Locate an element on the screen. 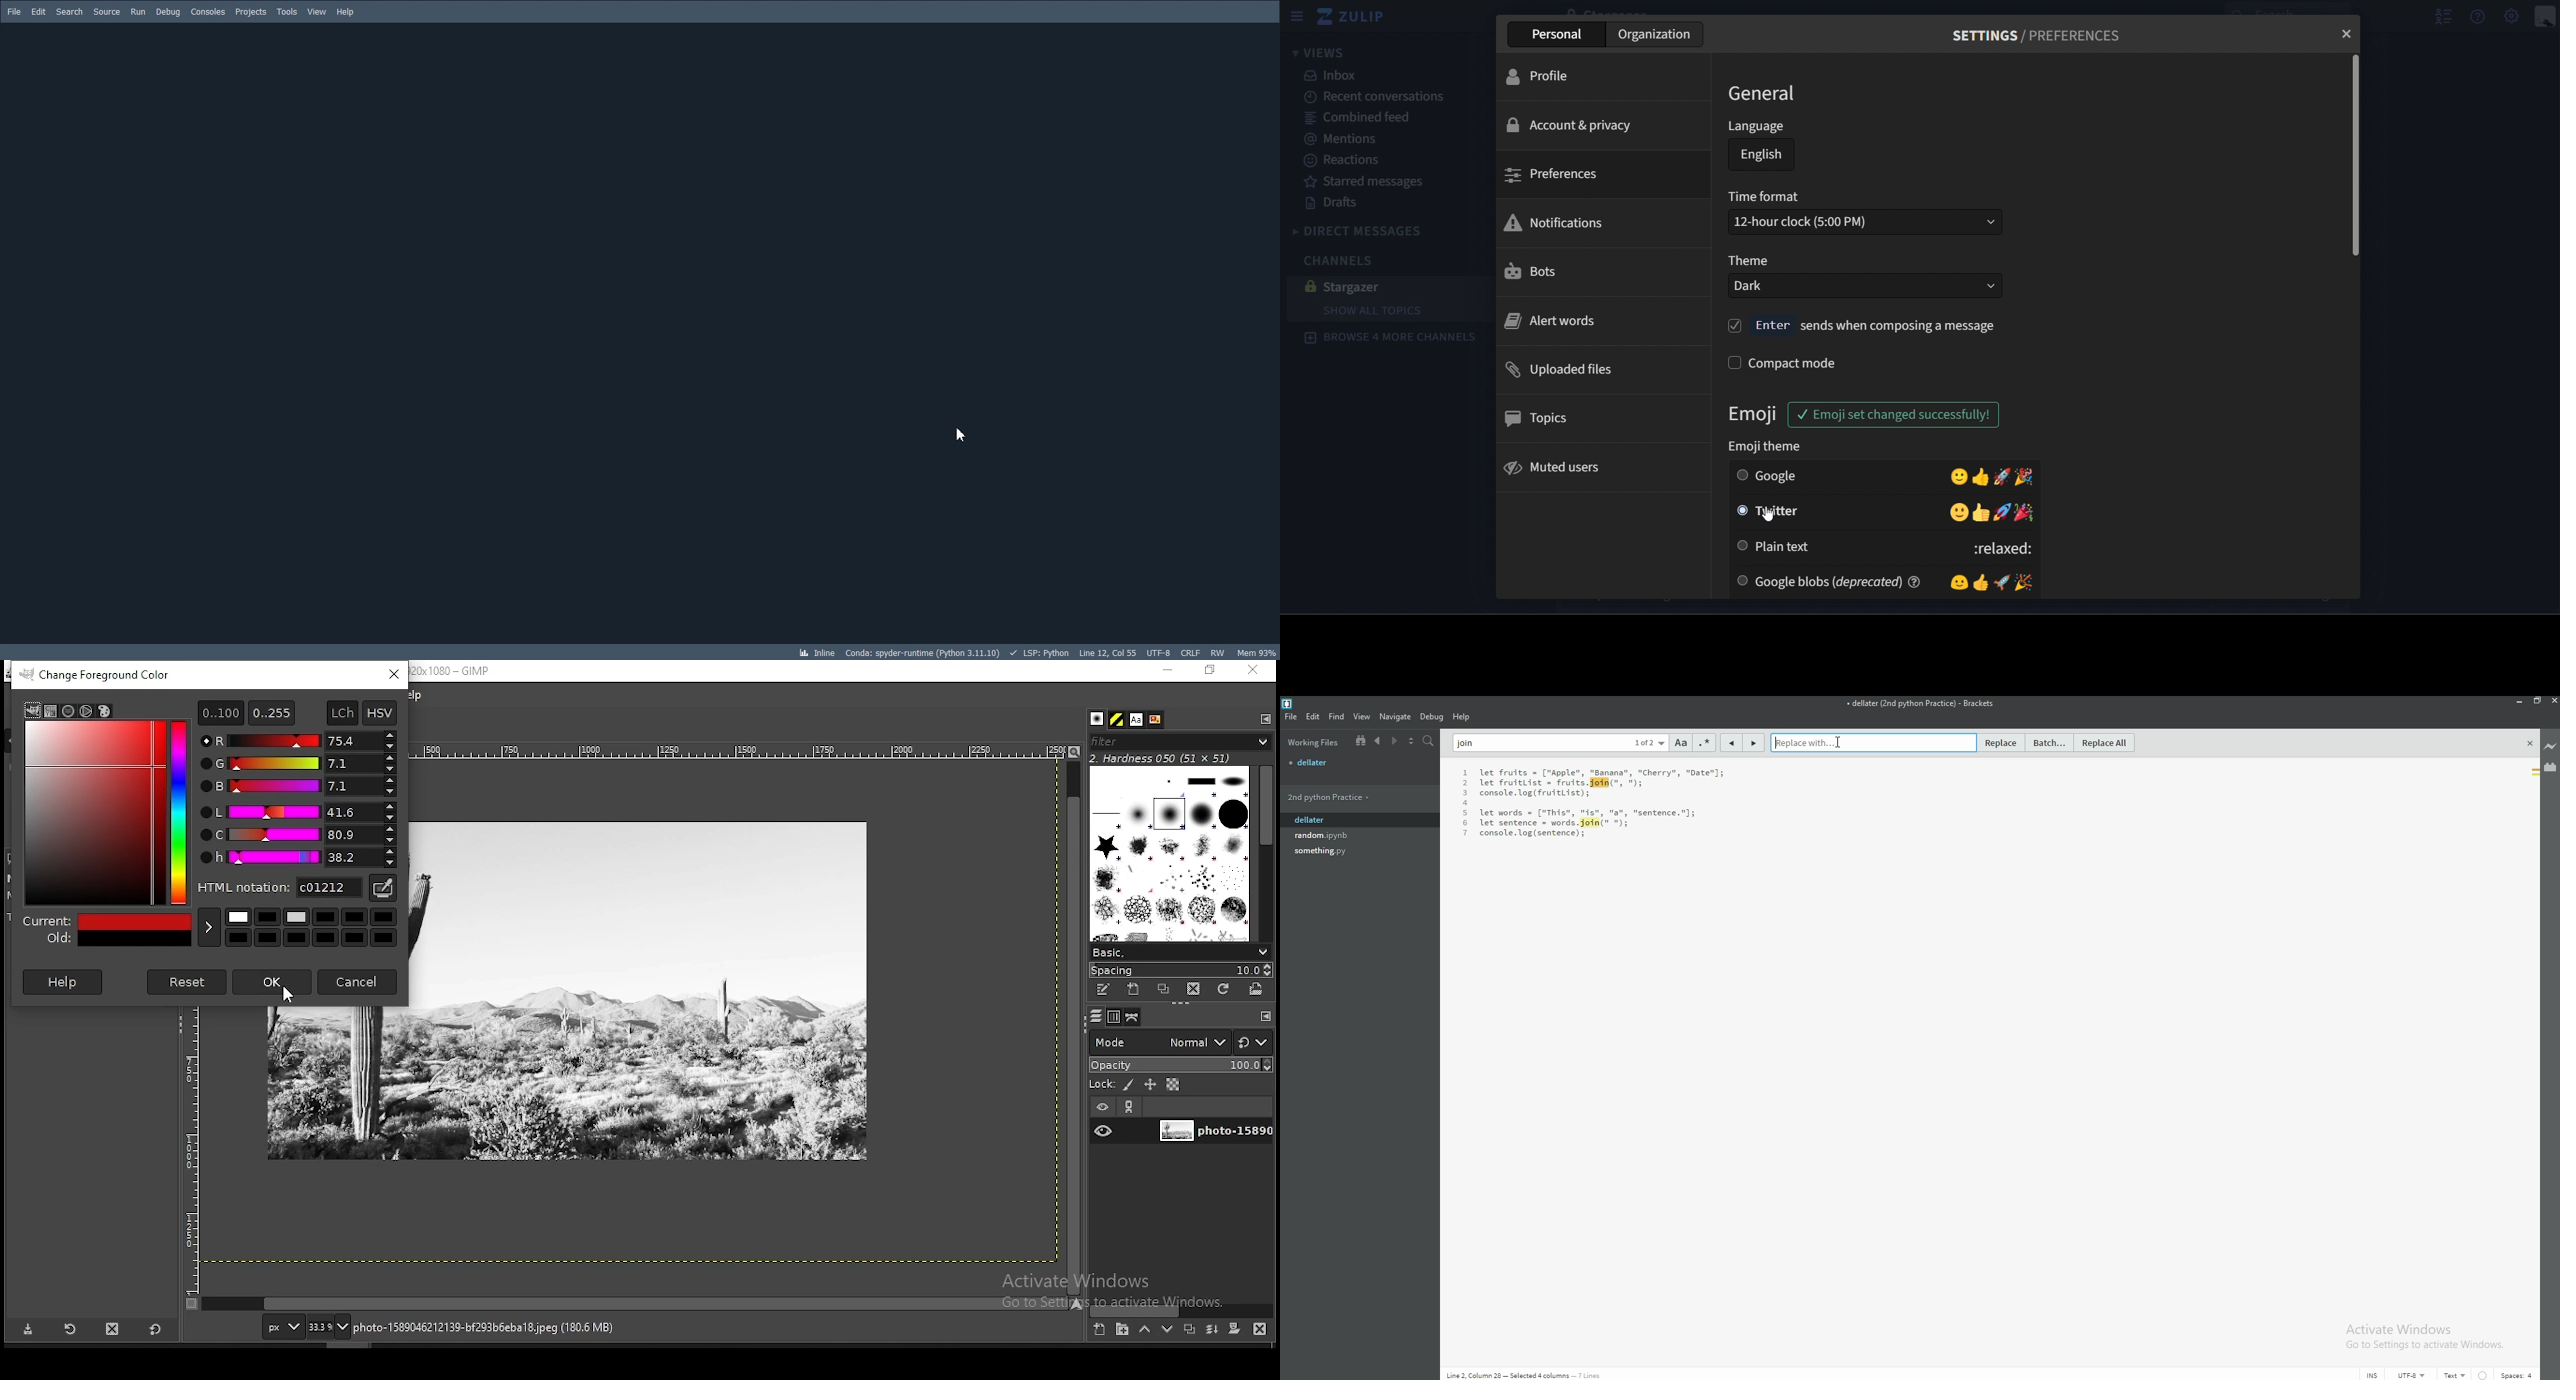 This screenshot has height=1400, width=2576. regex is located at coordinates (1704, 743).